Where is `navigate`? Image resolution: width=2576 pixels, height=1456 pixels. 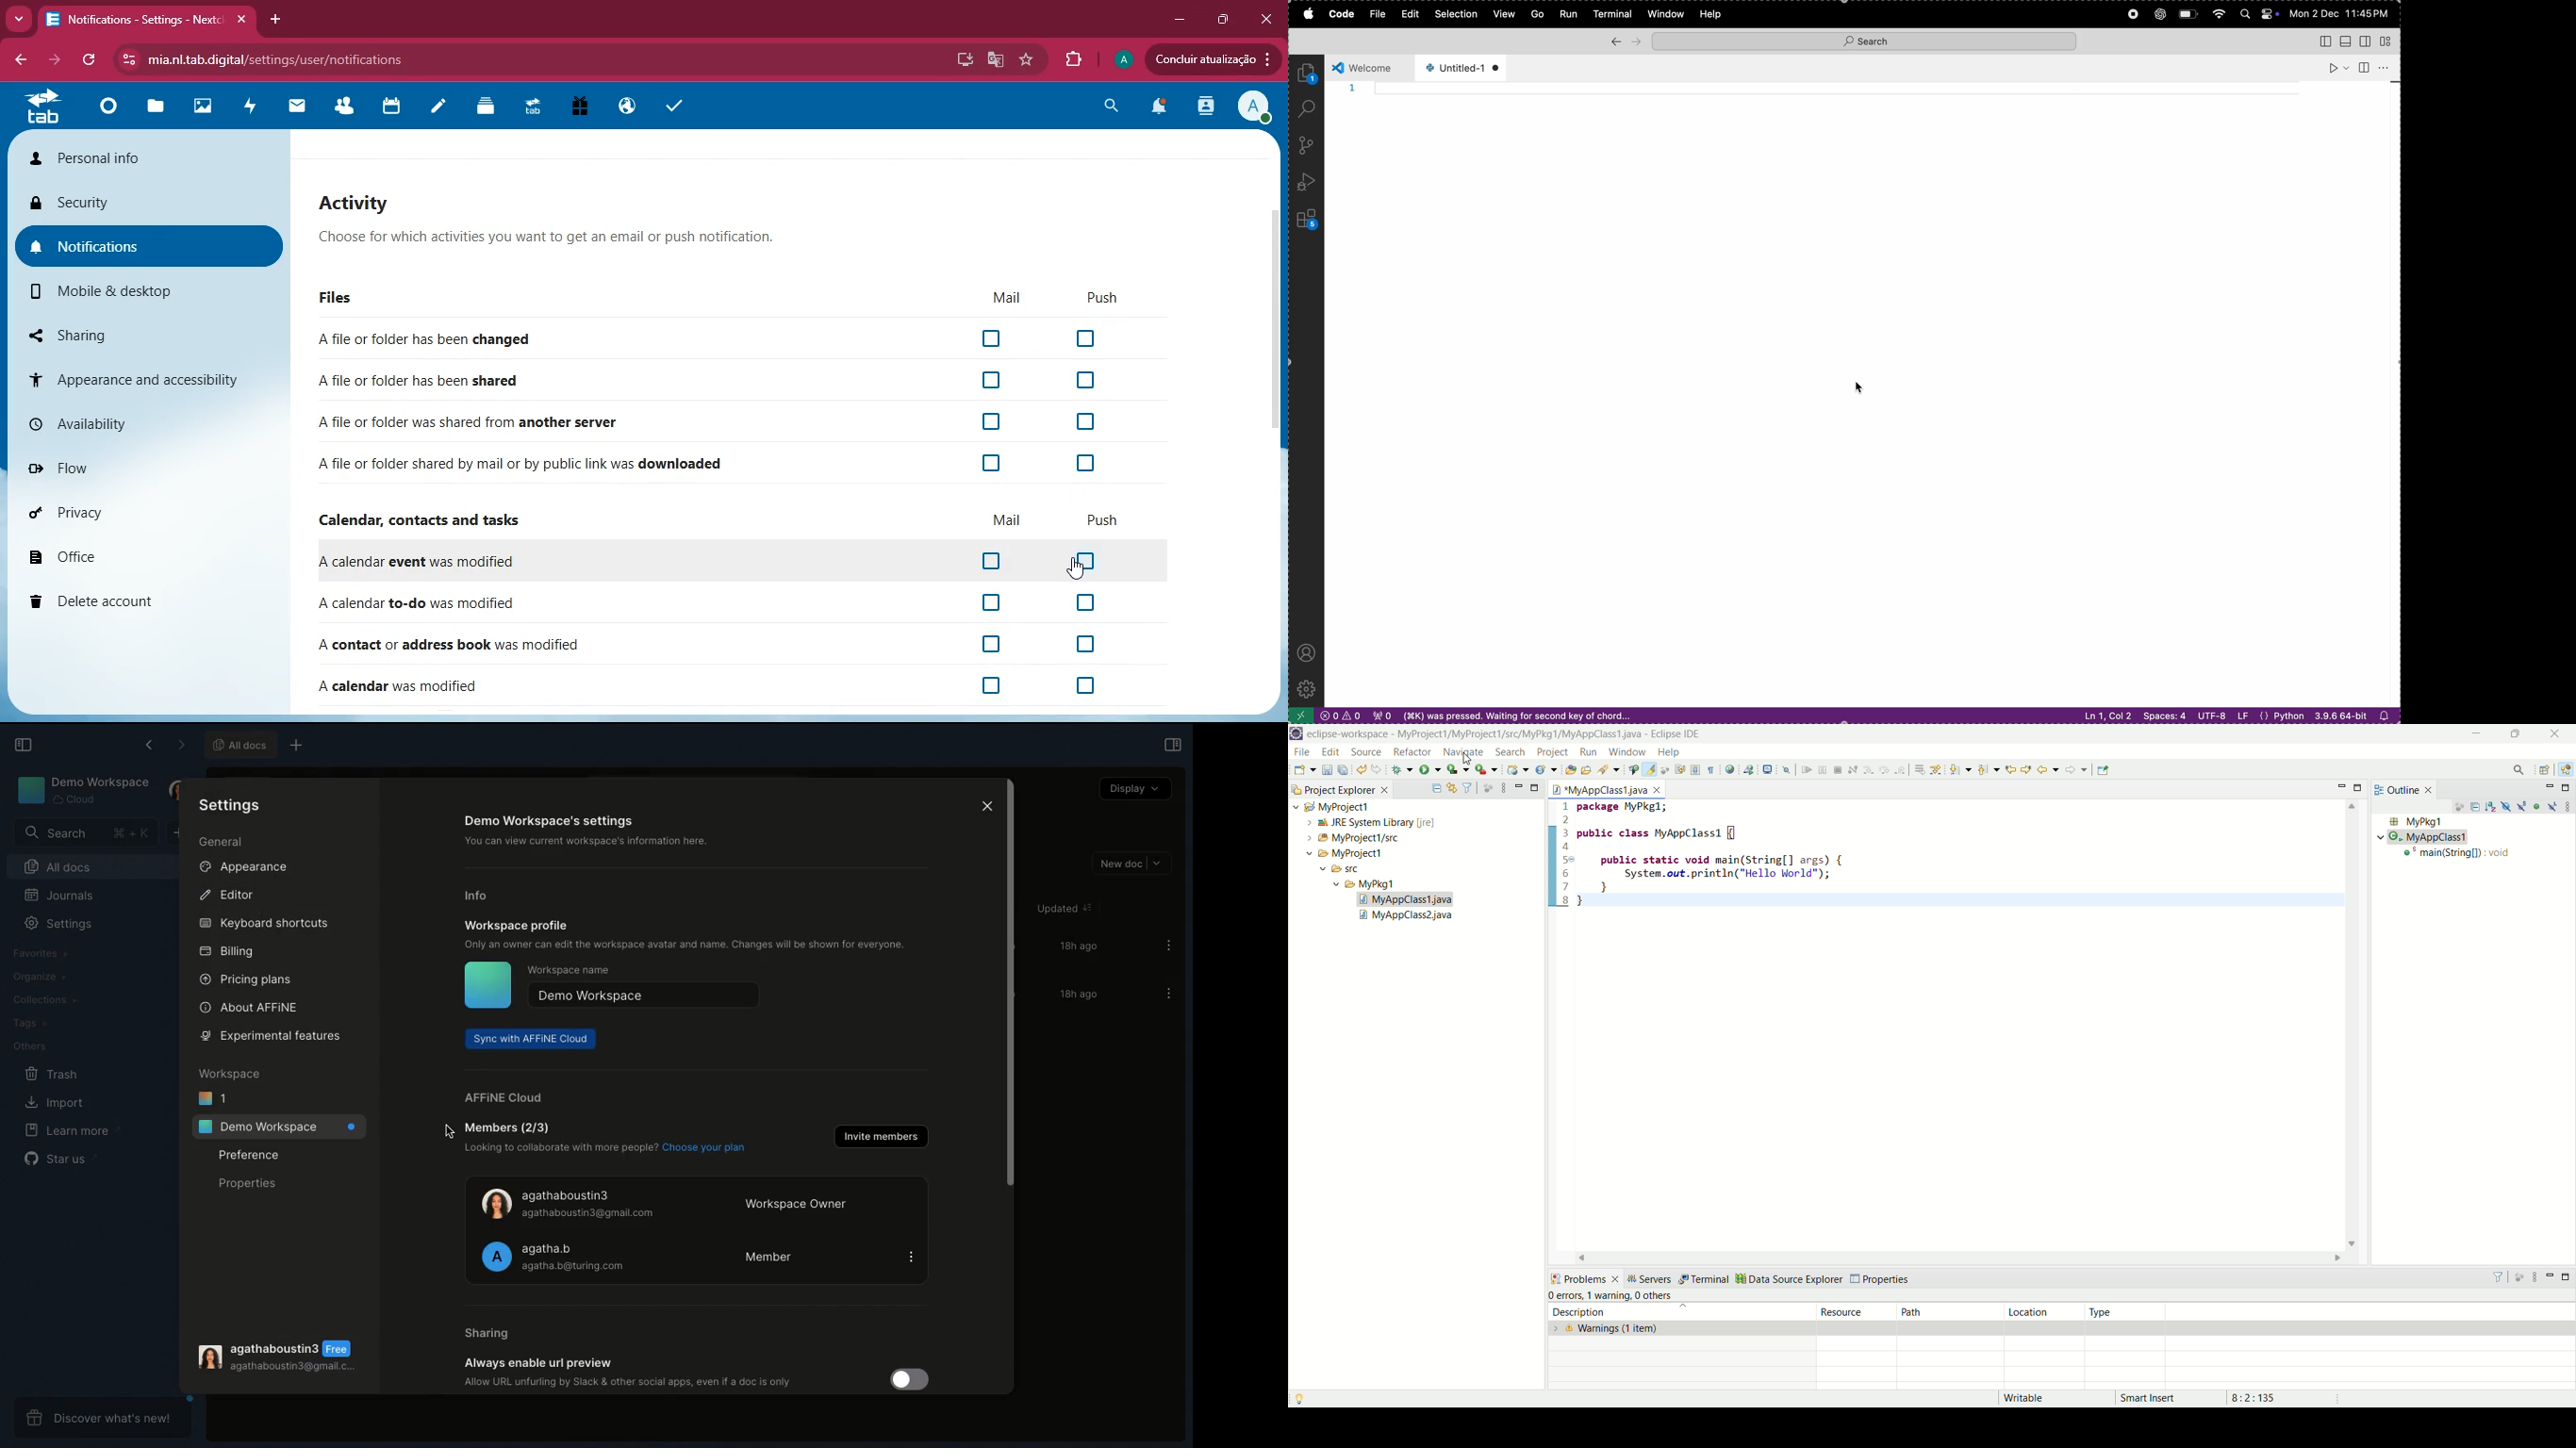 navigate is located at coordinates (1463, 750).